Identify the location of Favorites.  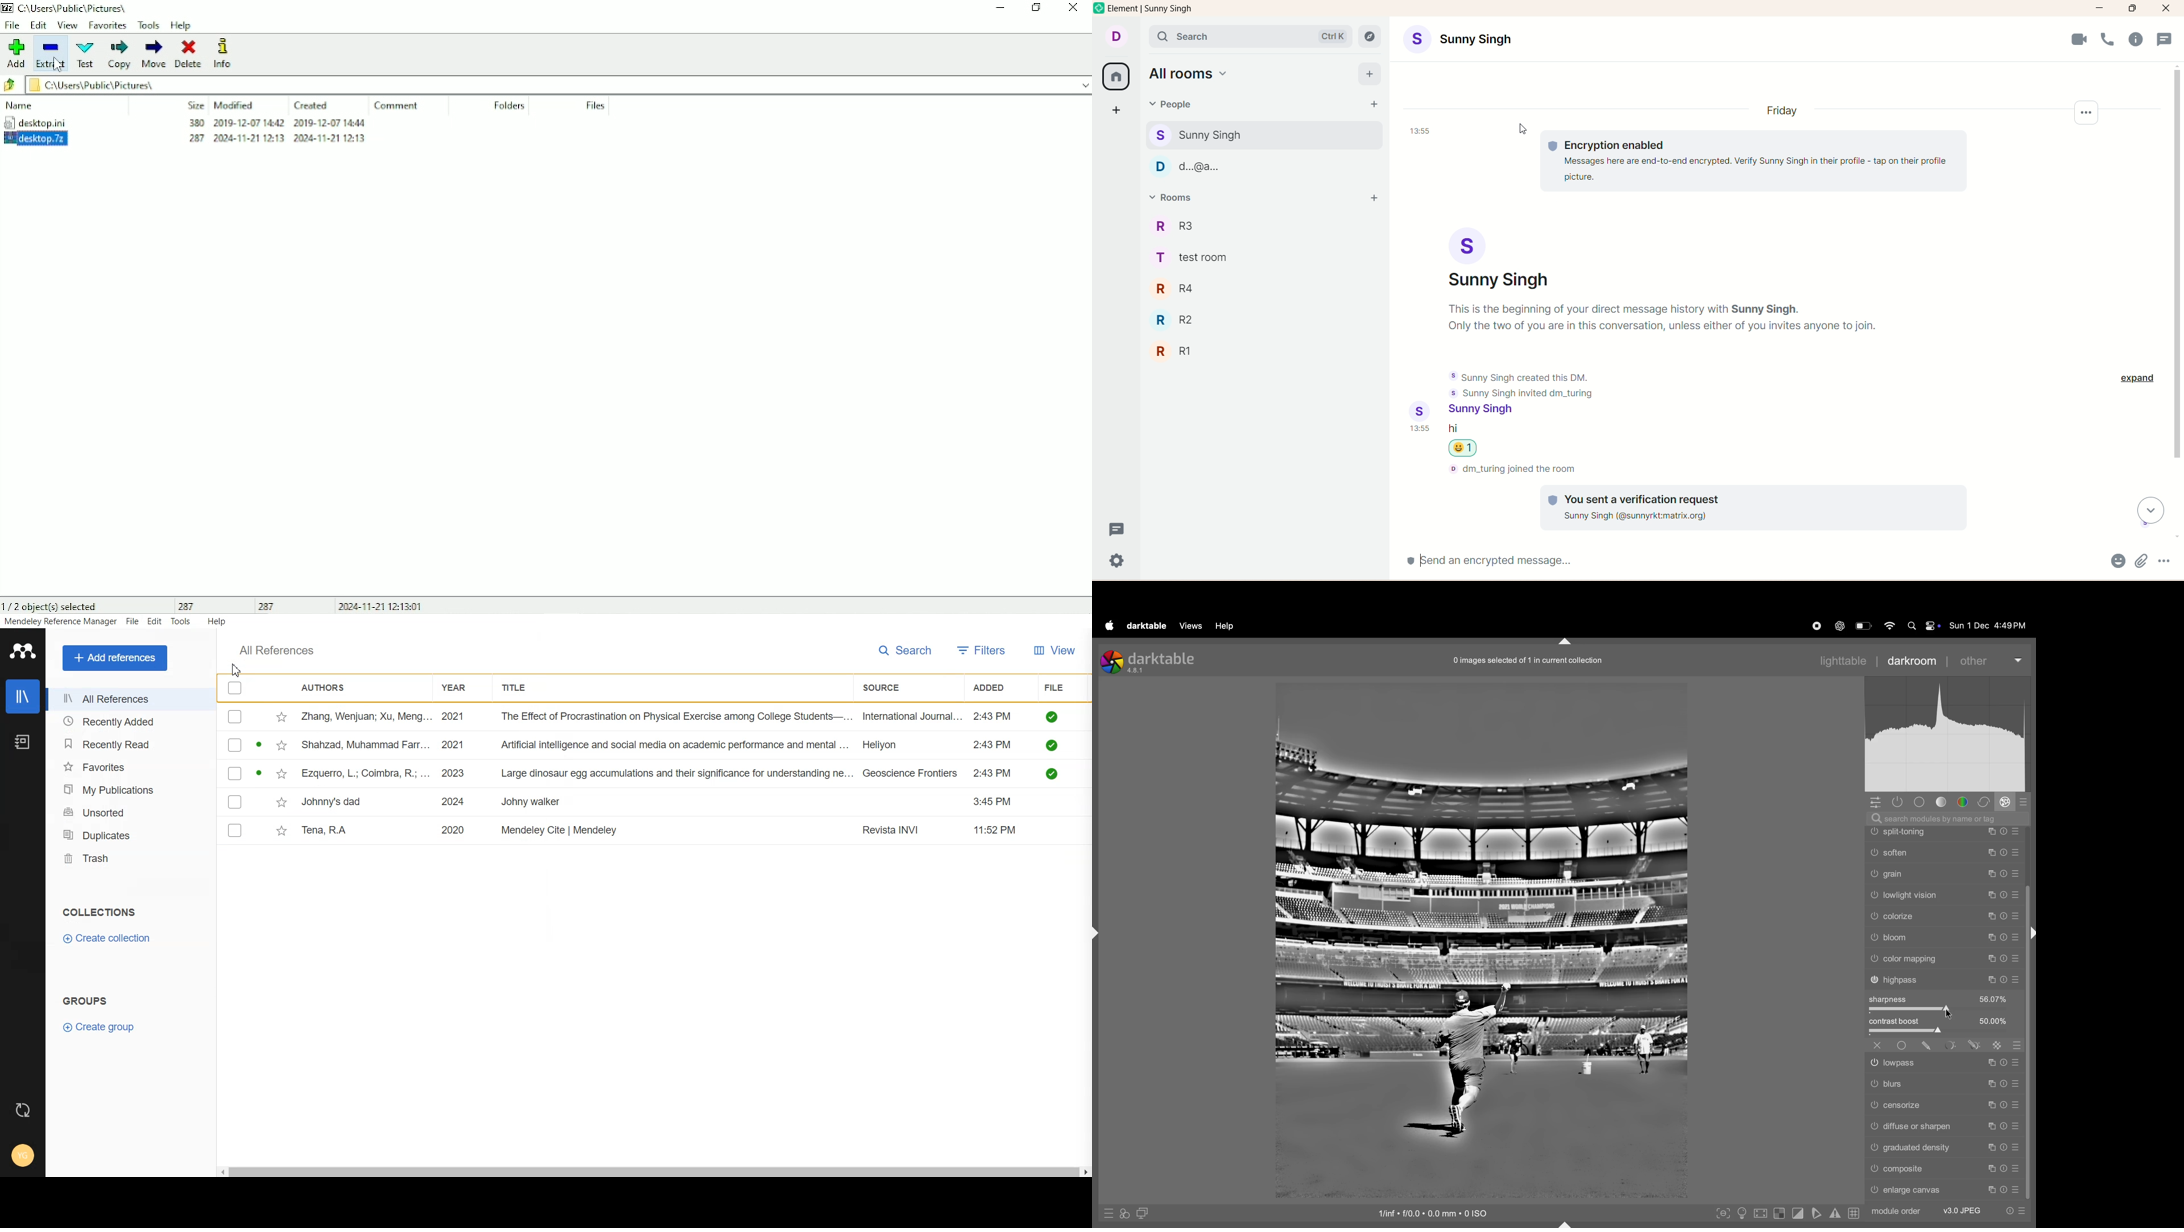
(126, 766).